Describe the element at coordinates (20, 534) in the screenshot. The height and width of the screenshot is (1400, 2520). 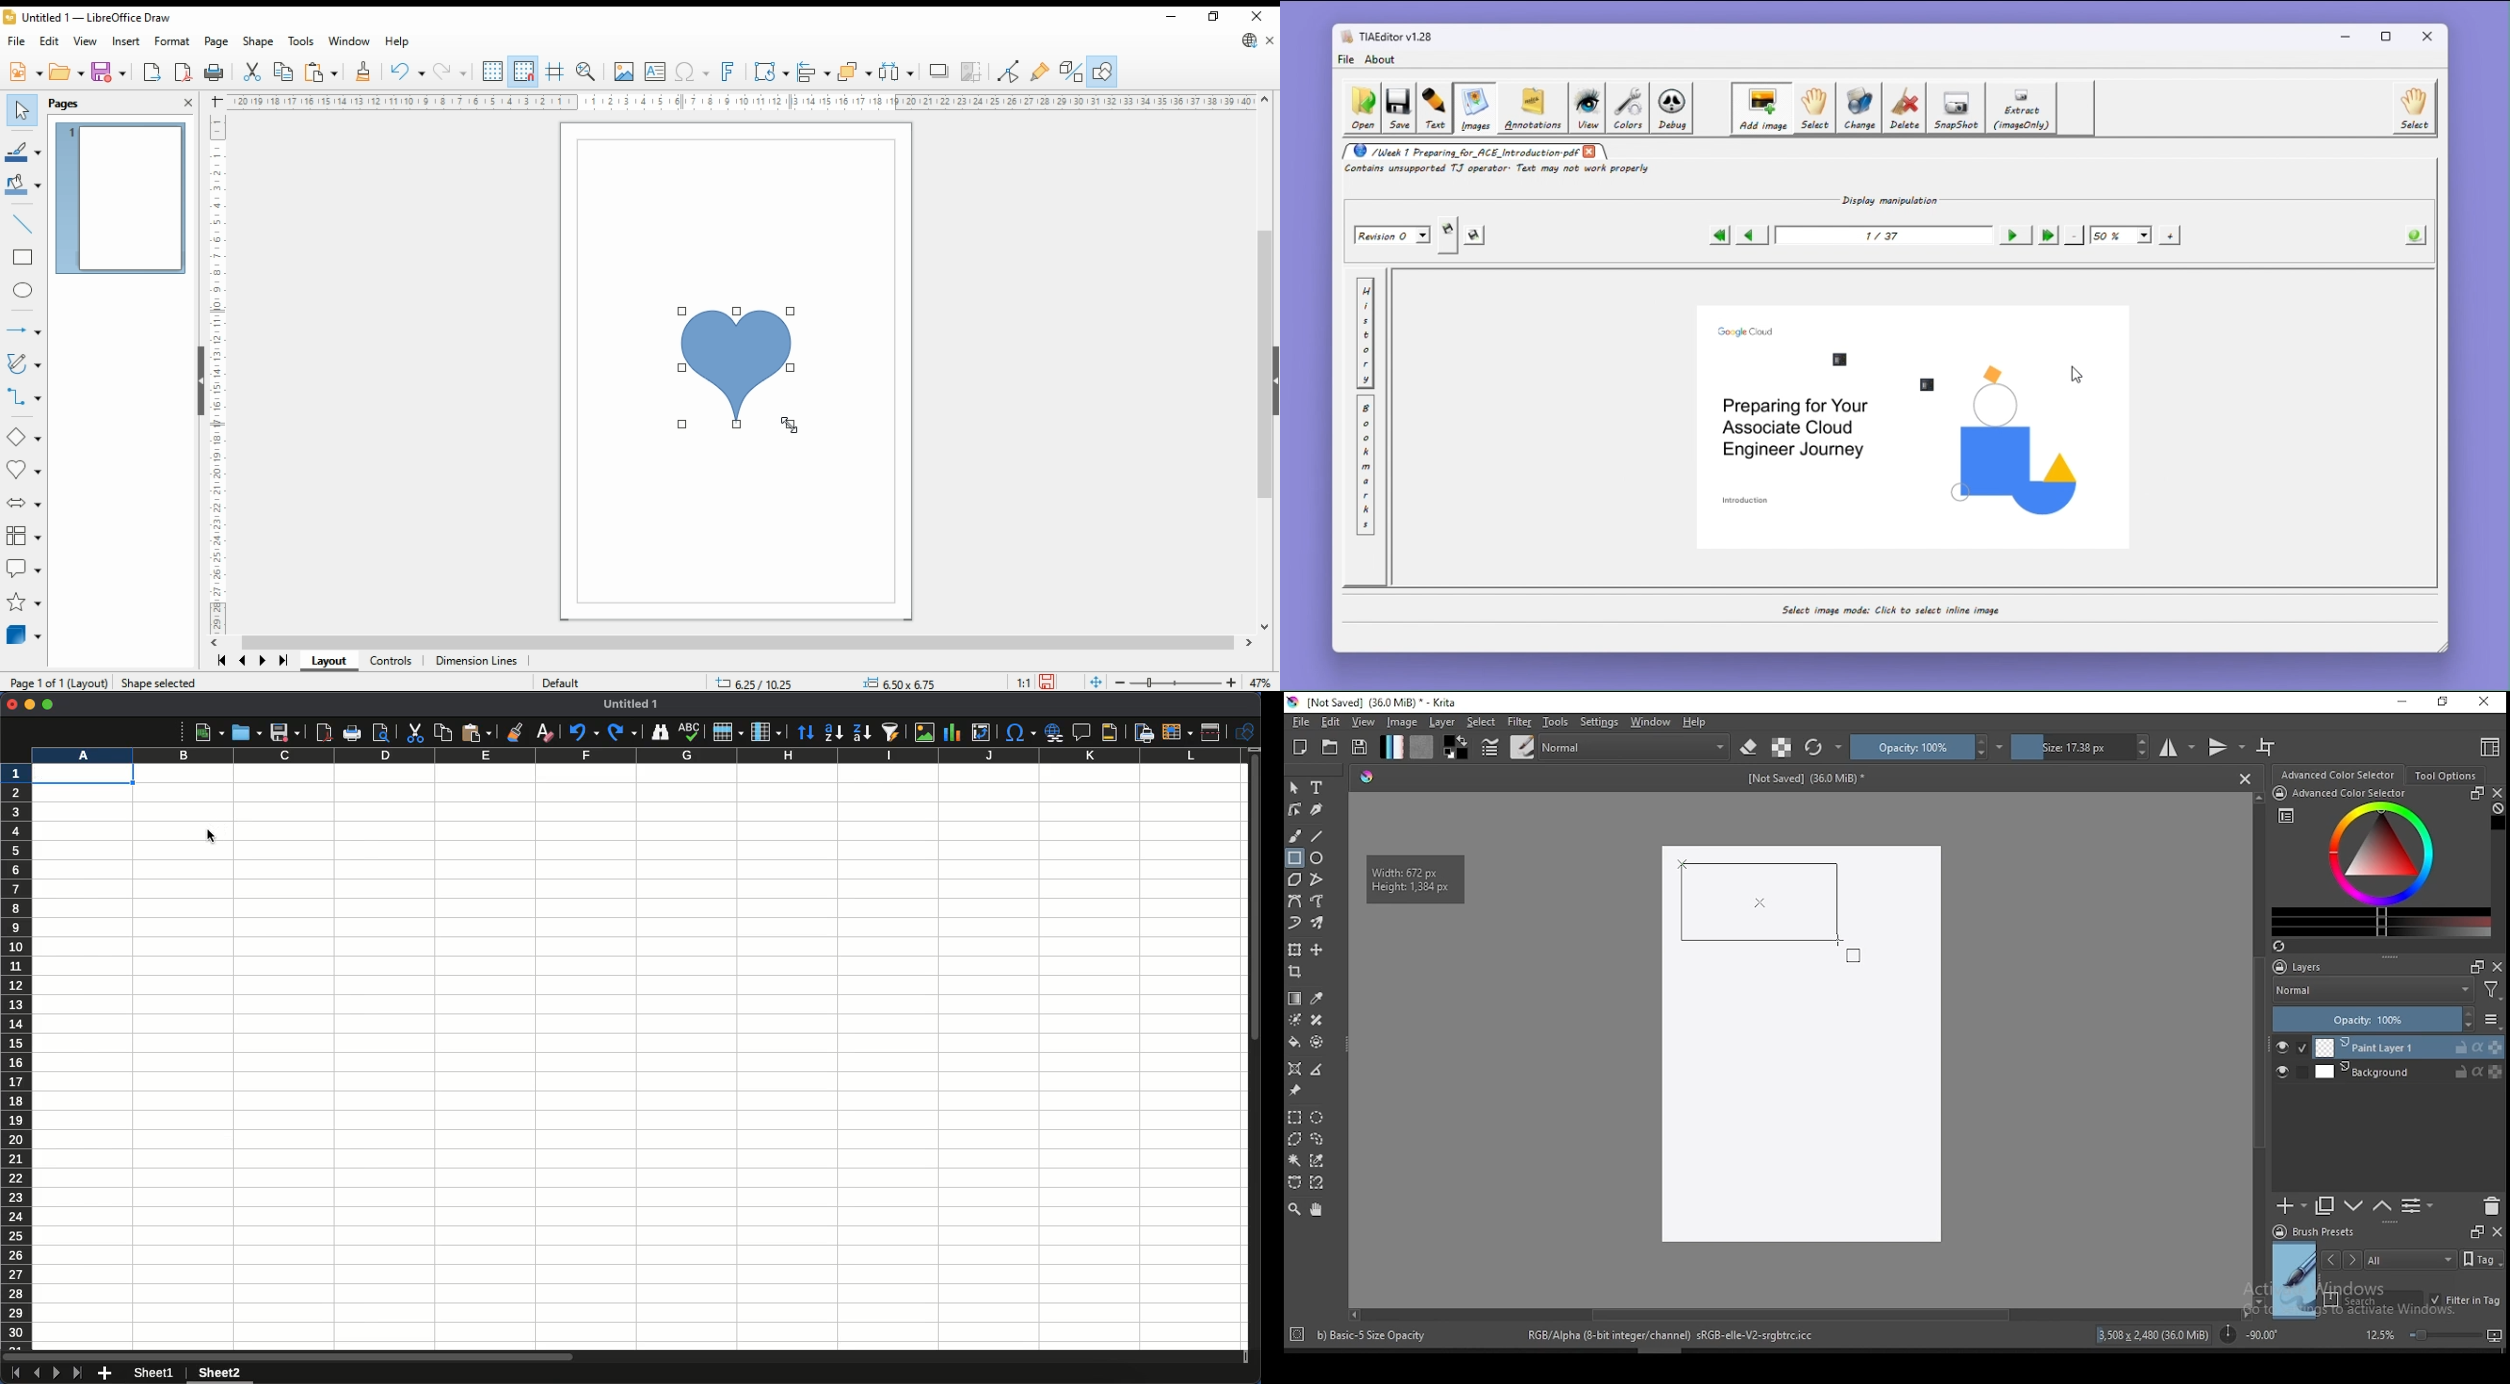
I see `flowchart` at that location.